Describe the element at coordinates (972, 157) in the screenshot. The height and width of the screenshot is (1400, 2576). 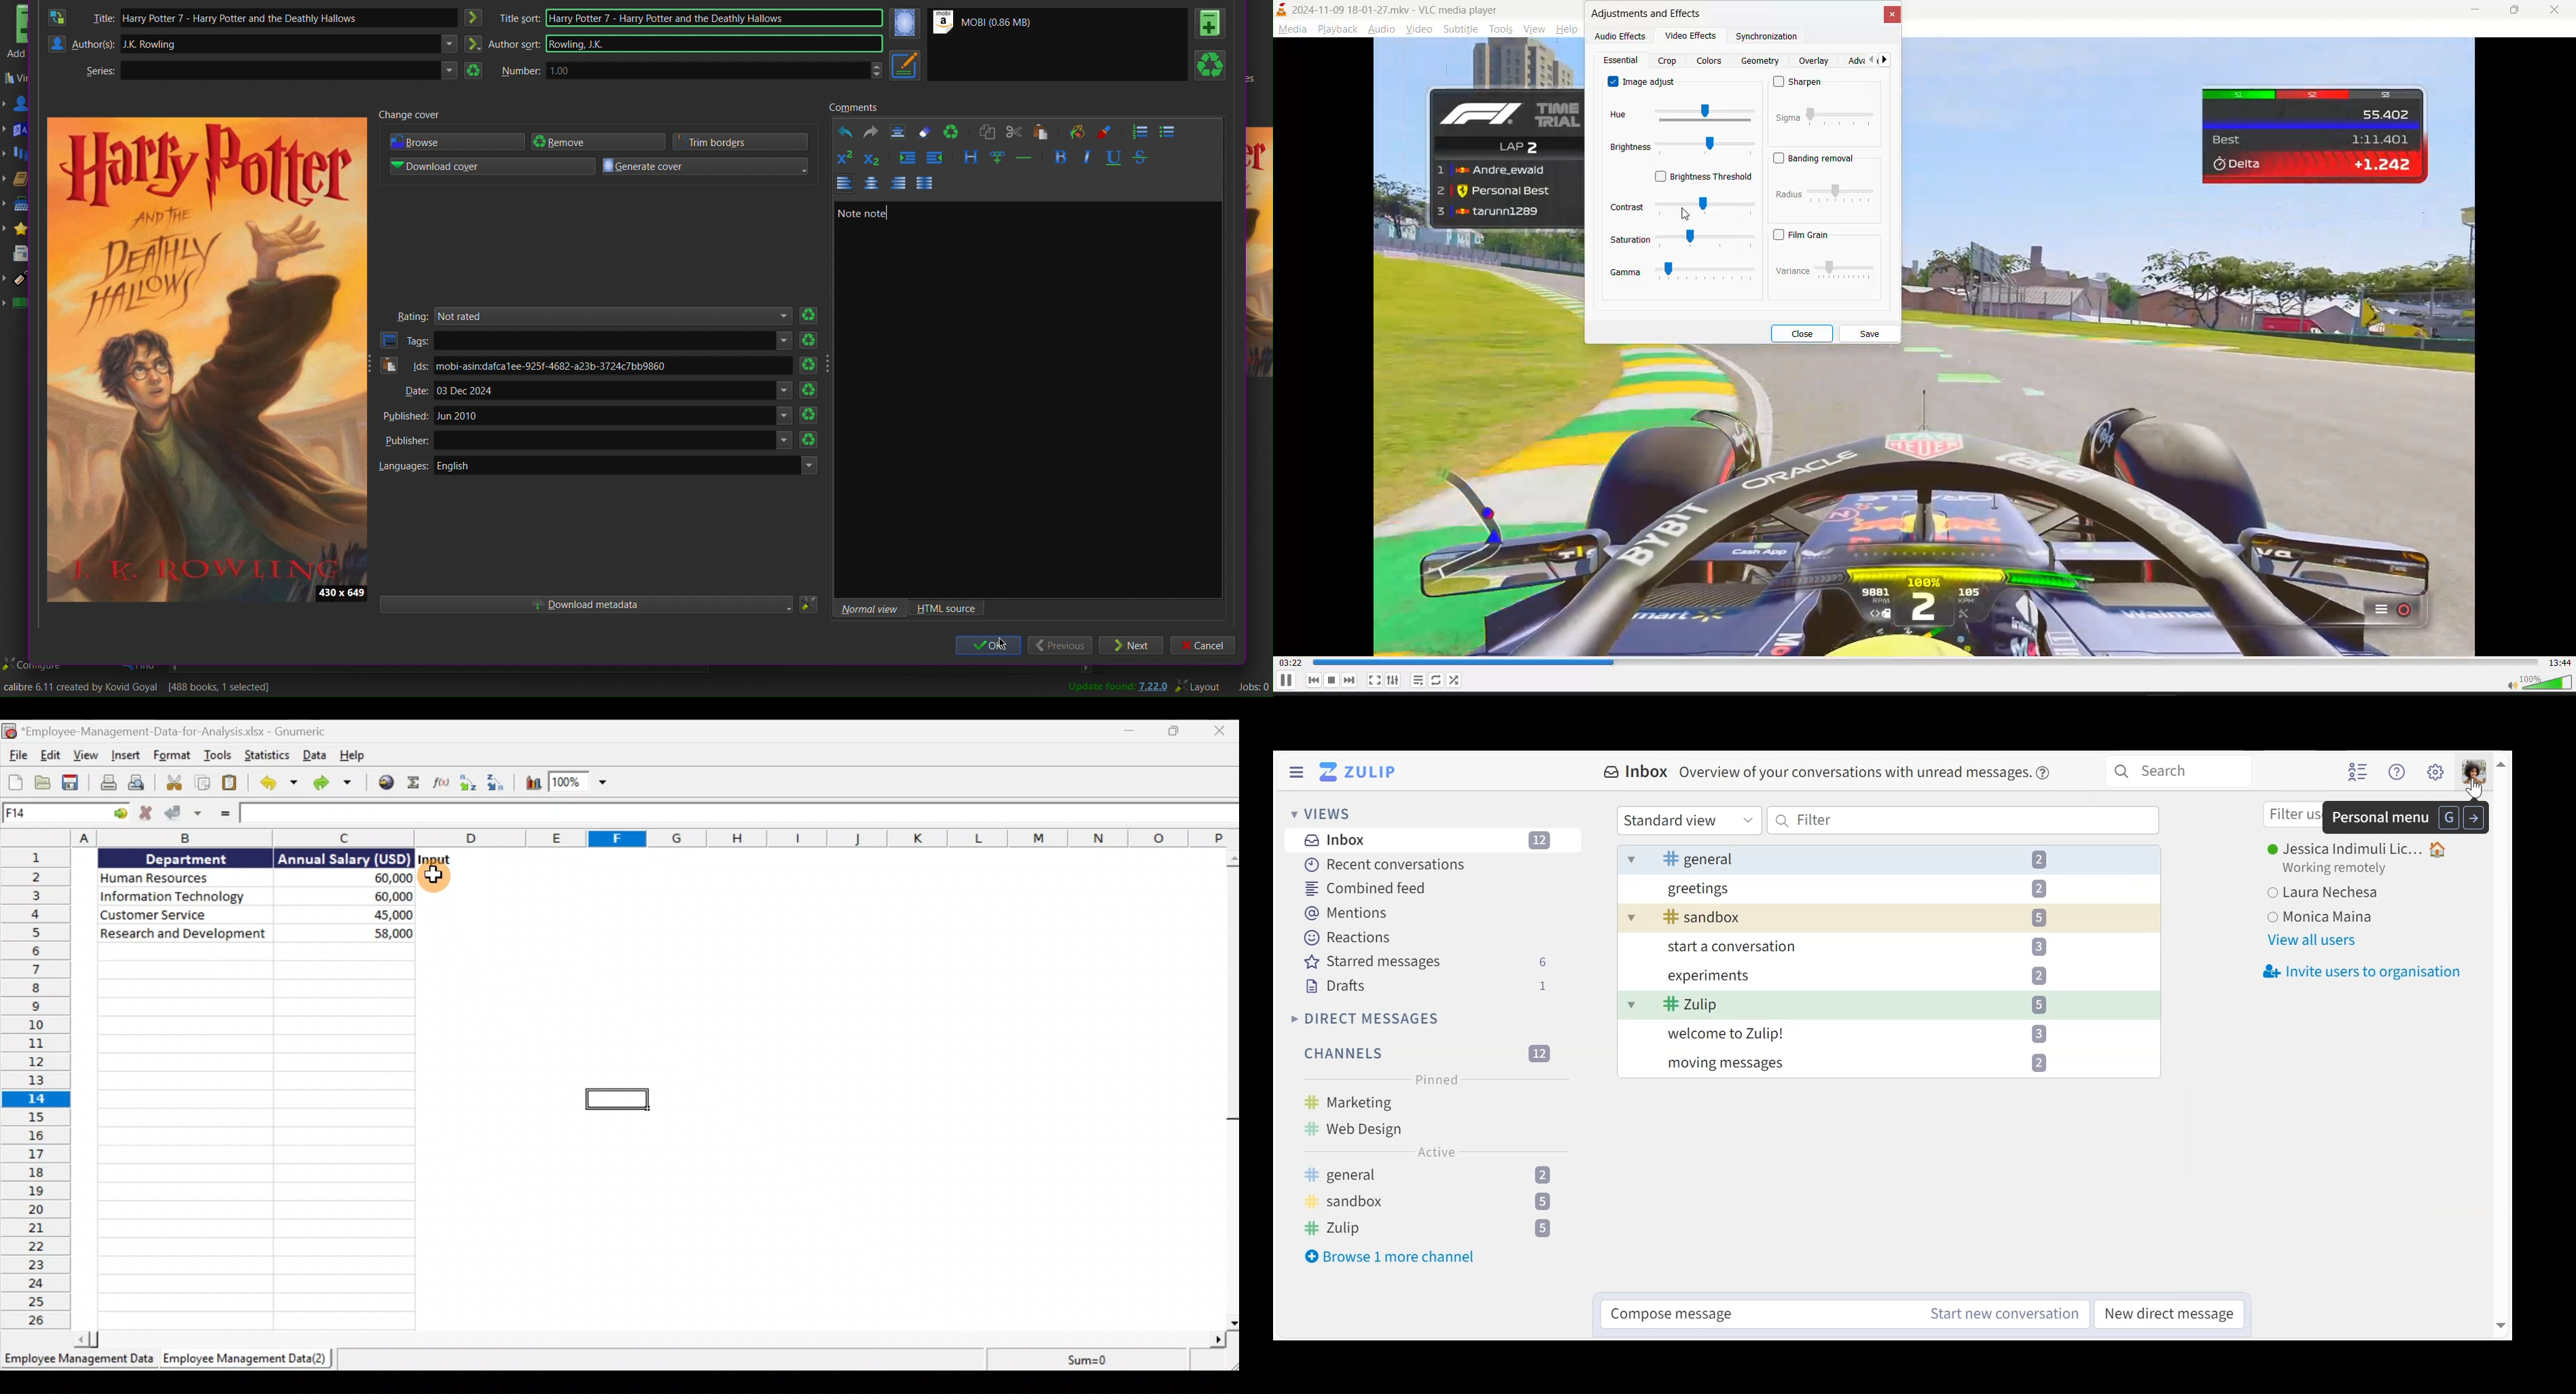
I see `Style the text` at that location.